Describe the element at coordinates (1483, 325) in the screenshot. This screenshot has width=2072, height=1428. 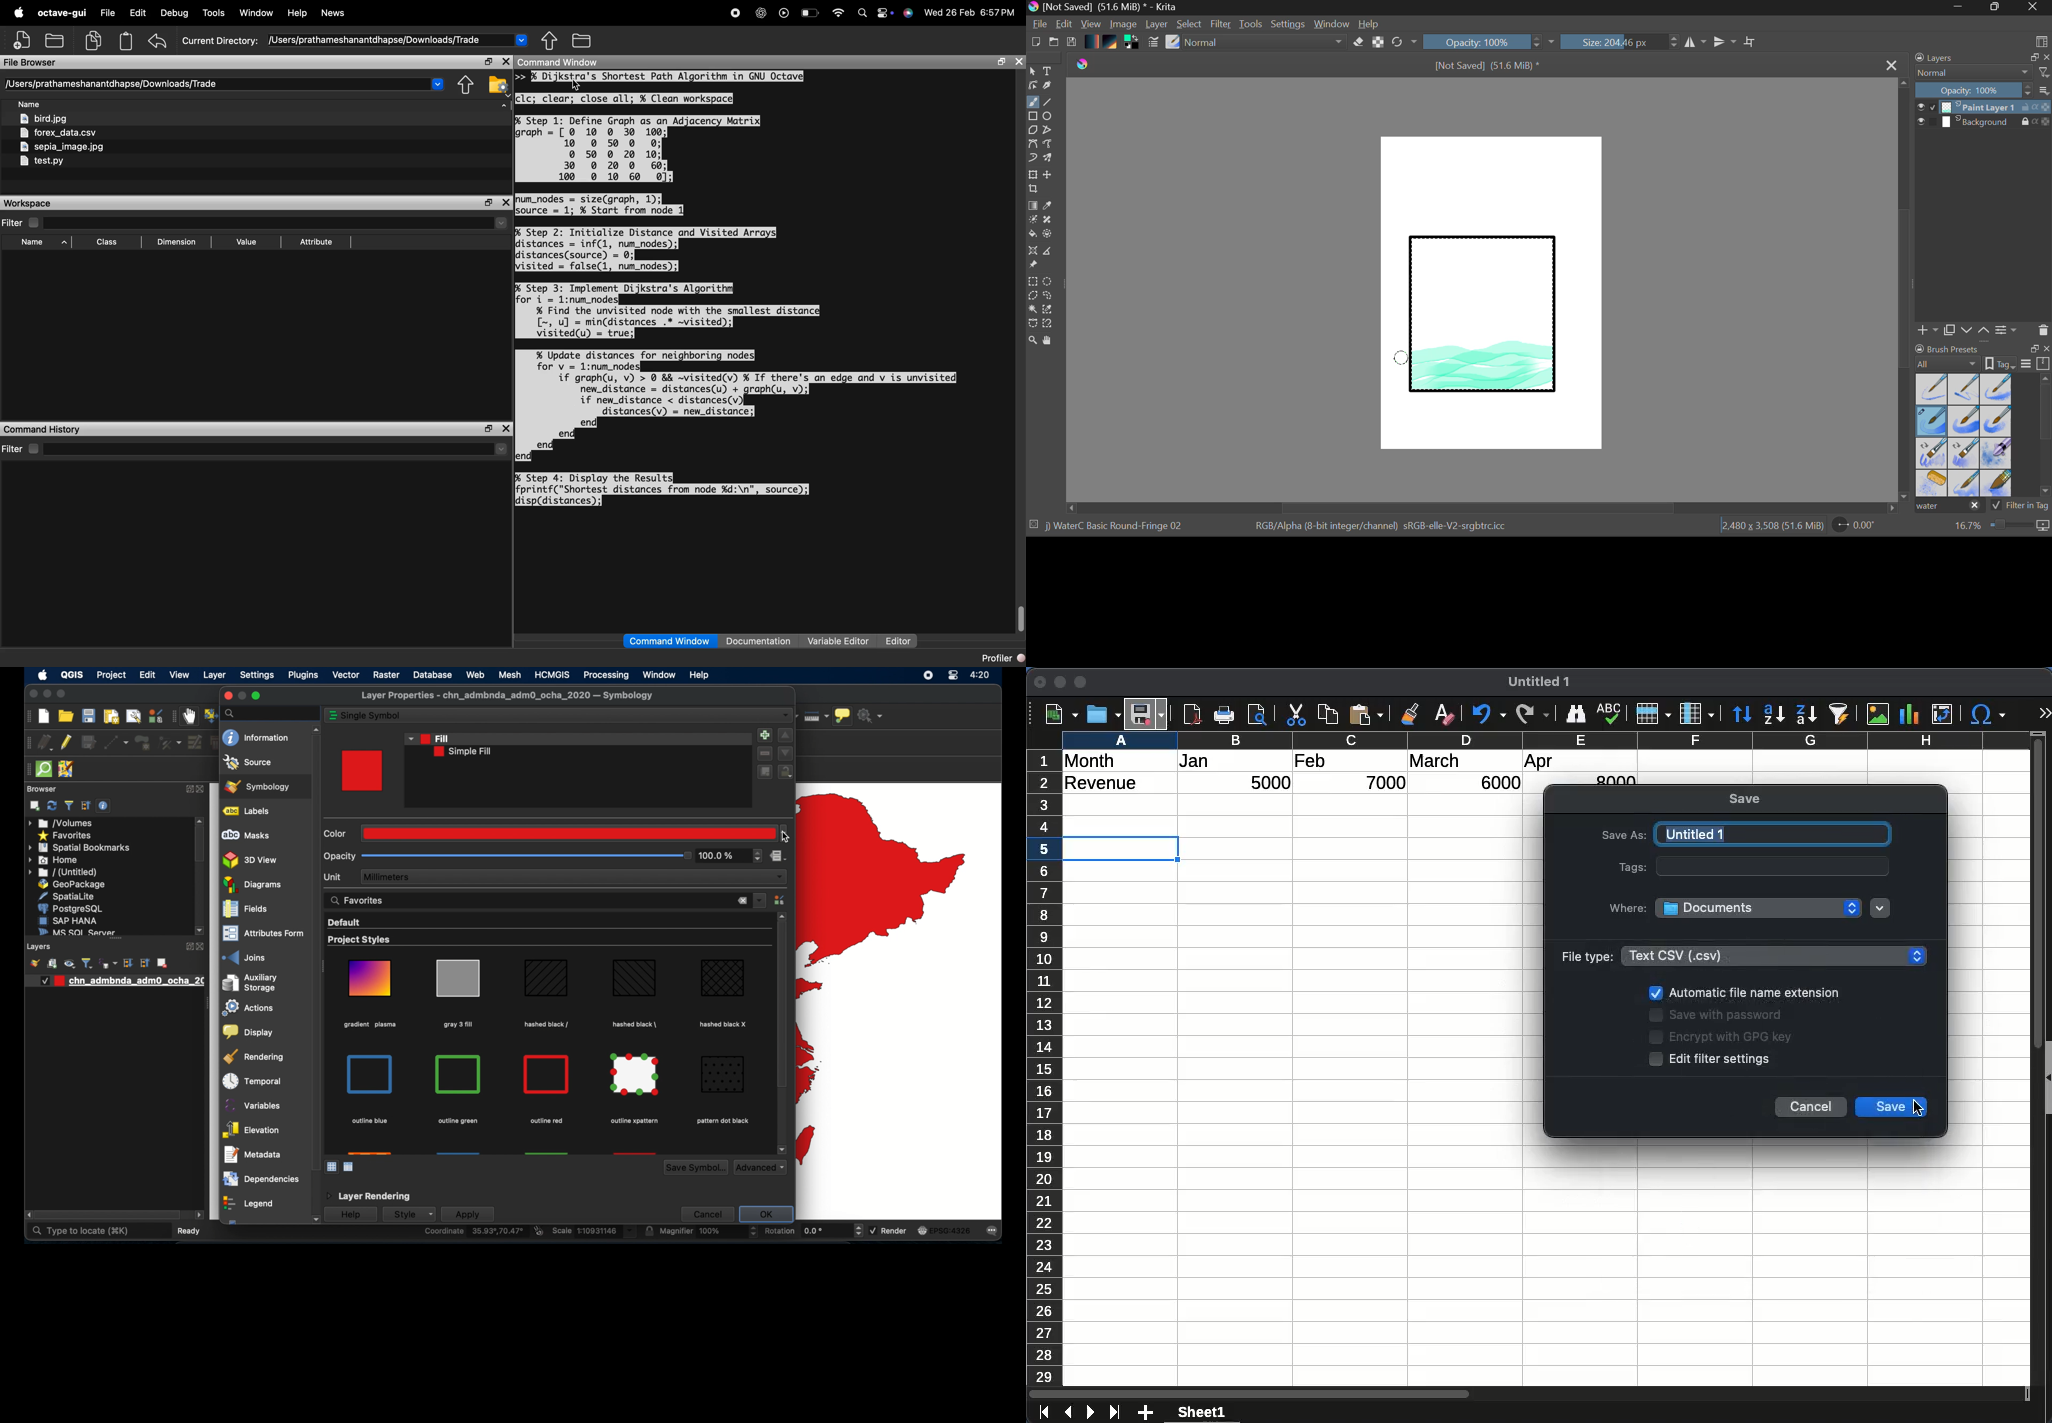
I see `Rectangle Shape Selected` at that location.